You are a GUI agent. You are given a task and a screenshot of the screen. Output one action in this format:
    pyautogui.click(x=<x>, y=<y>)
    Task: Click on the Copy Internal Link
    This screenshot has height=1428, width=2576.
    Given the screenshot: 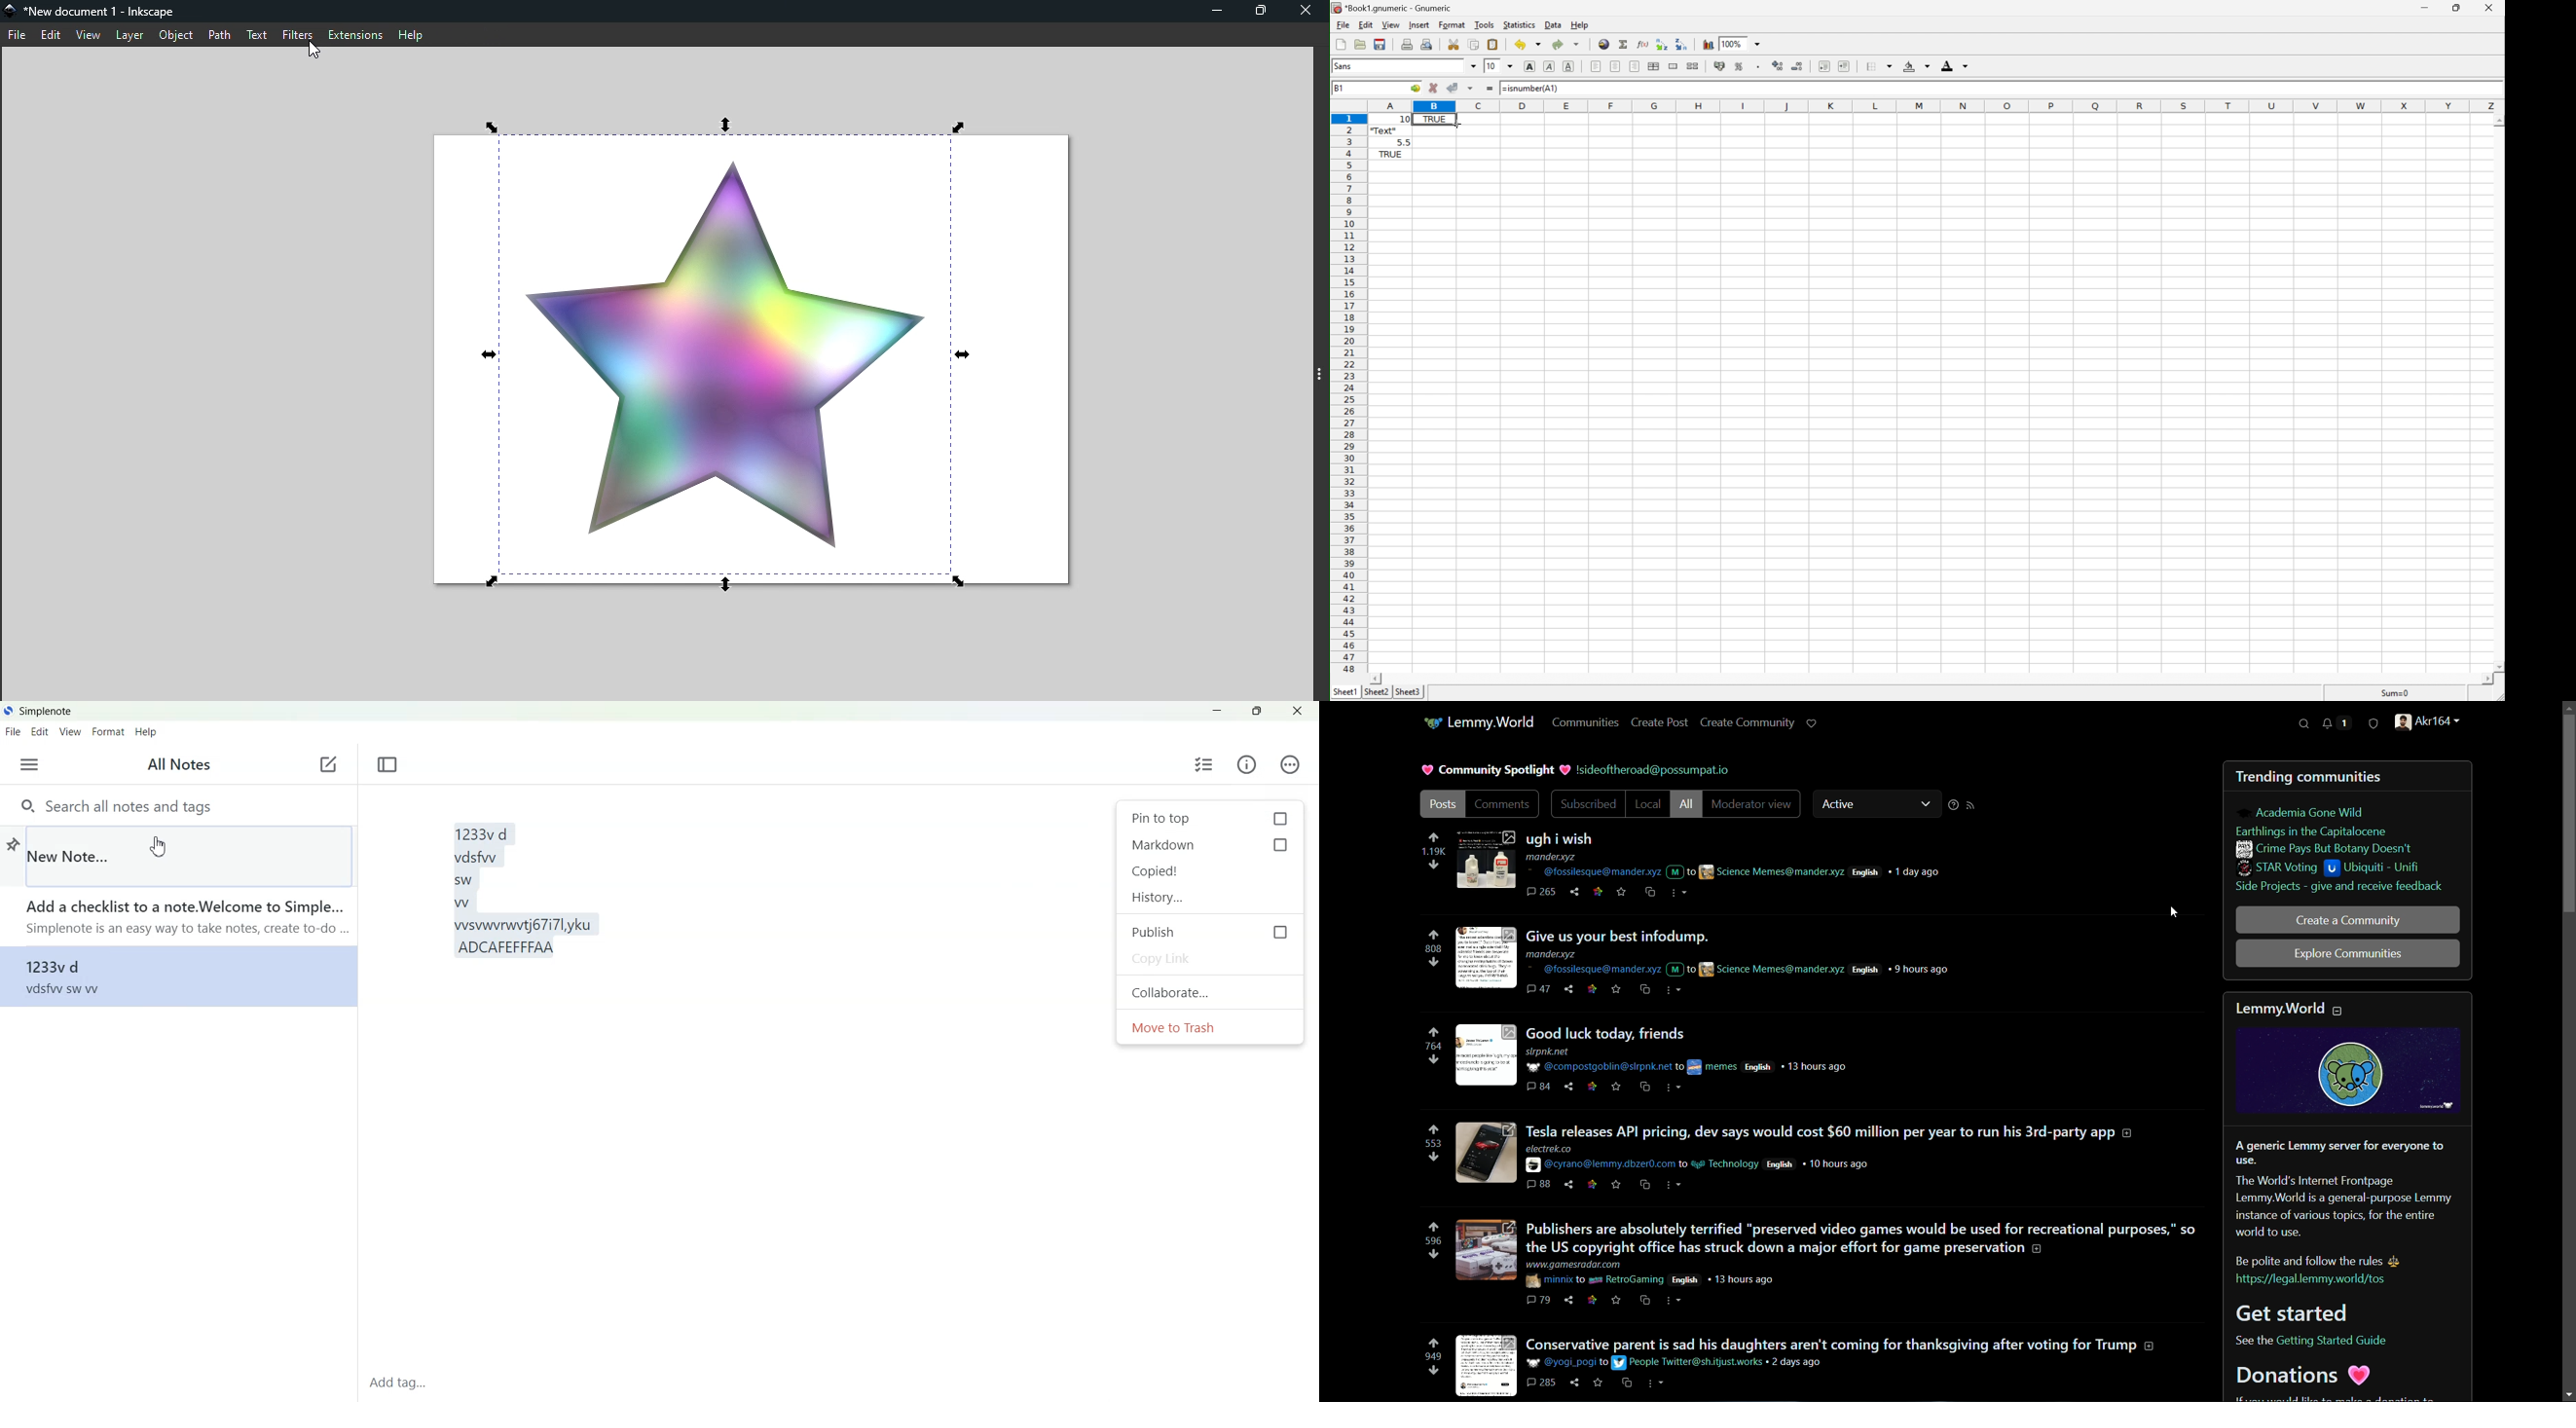 What is the action you would take?
    pyautogui.click(x=1212, y=871)
    